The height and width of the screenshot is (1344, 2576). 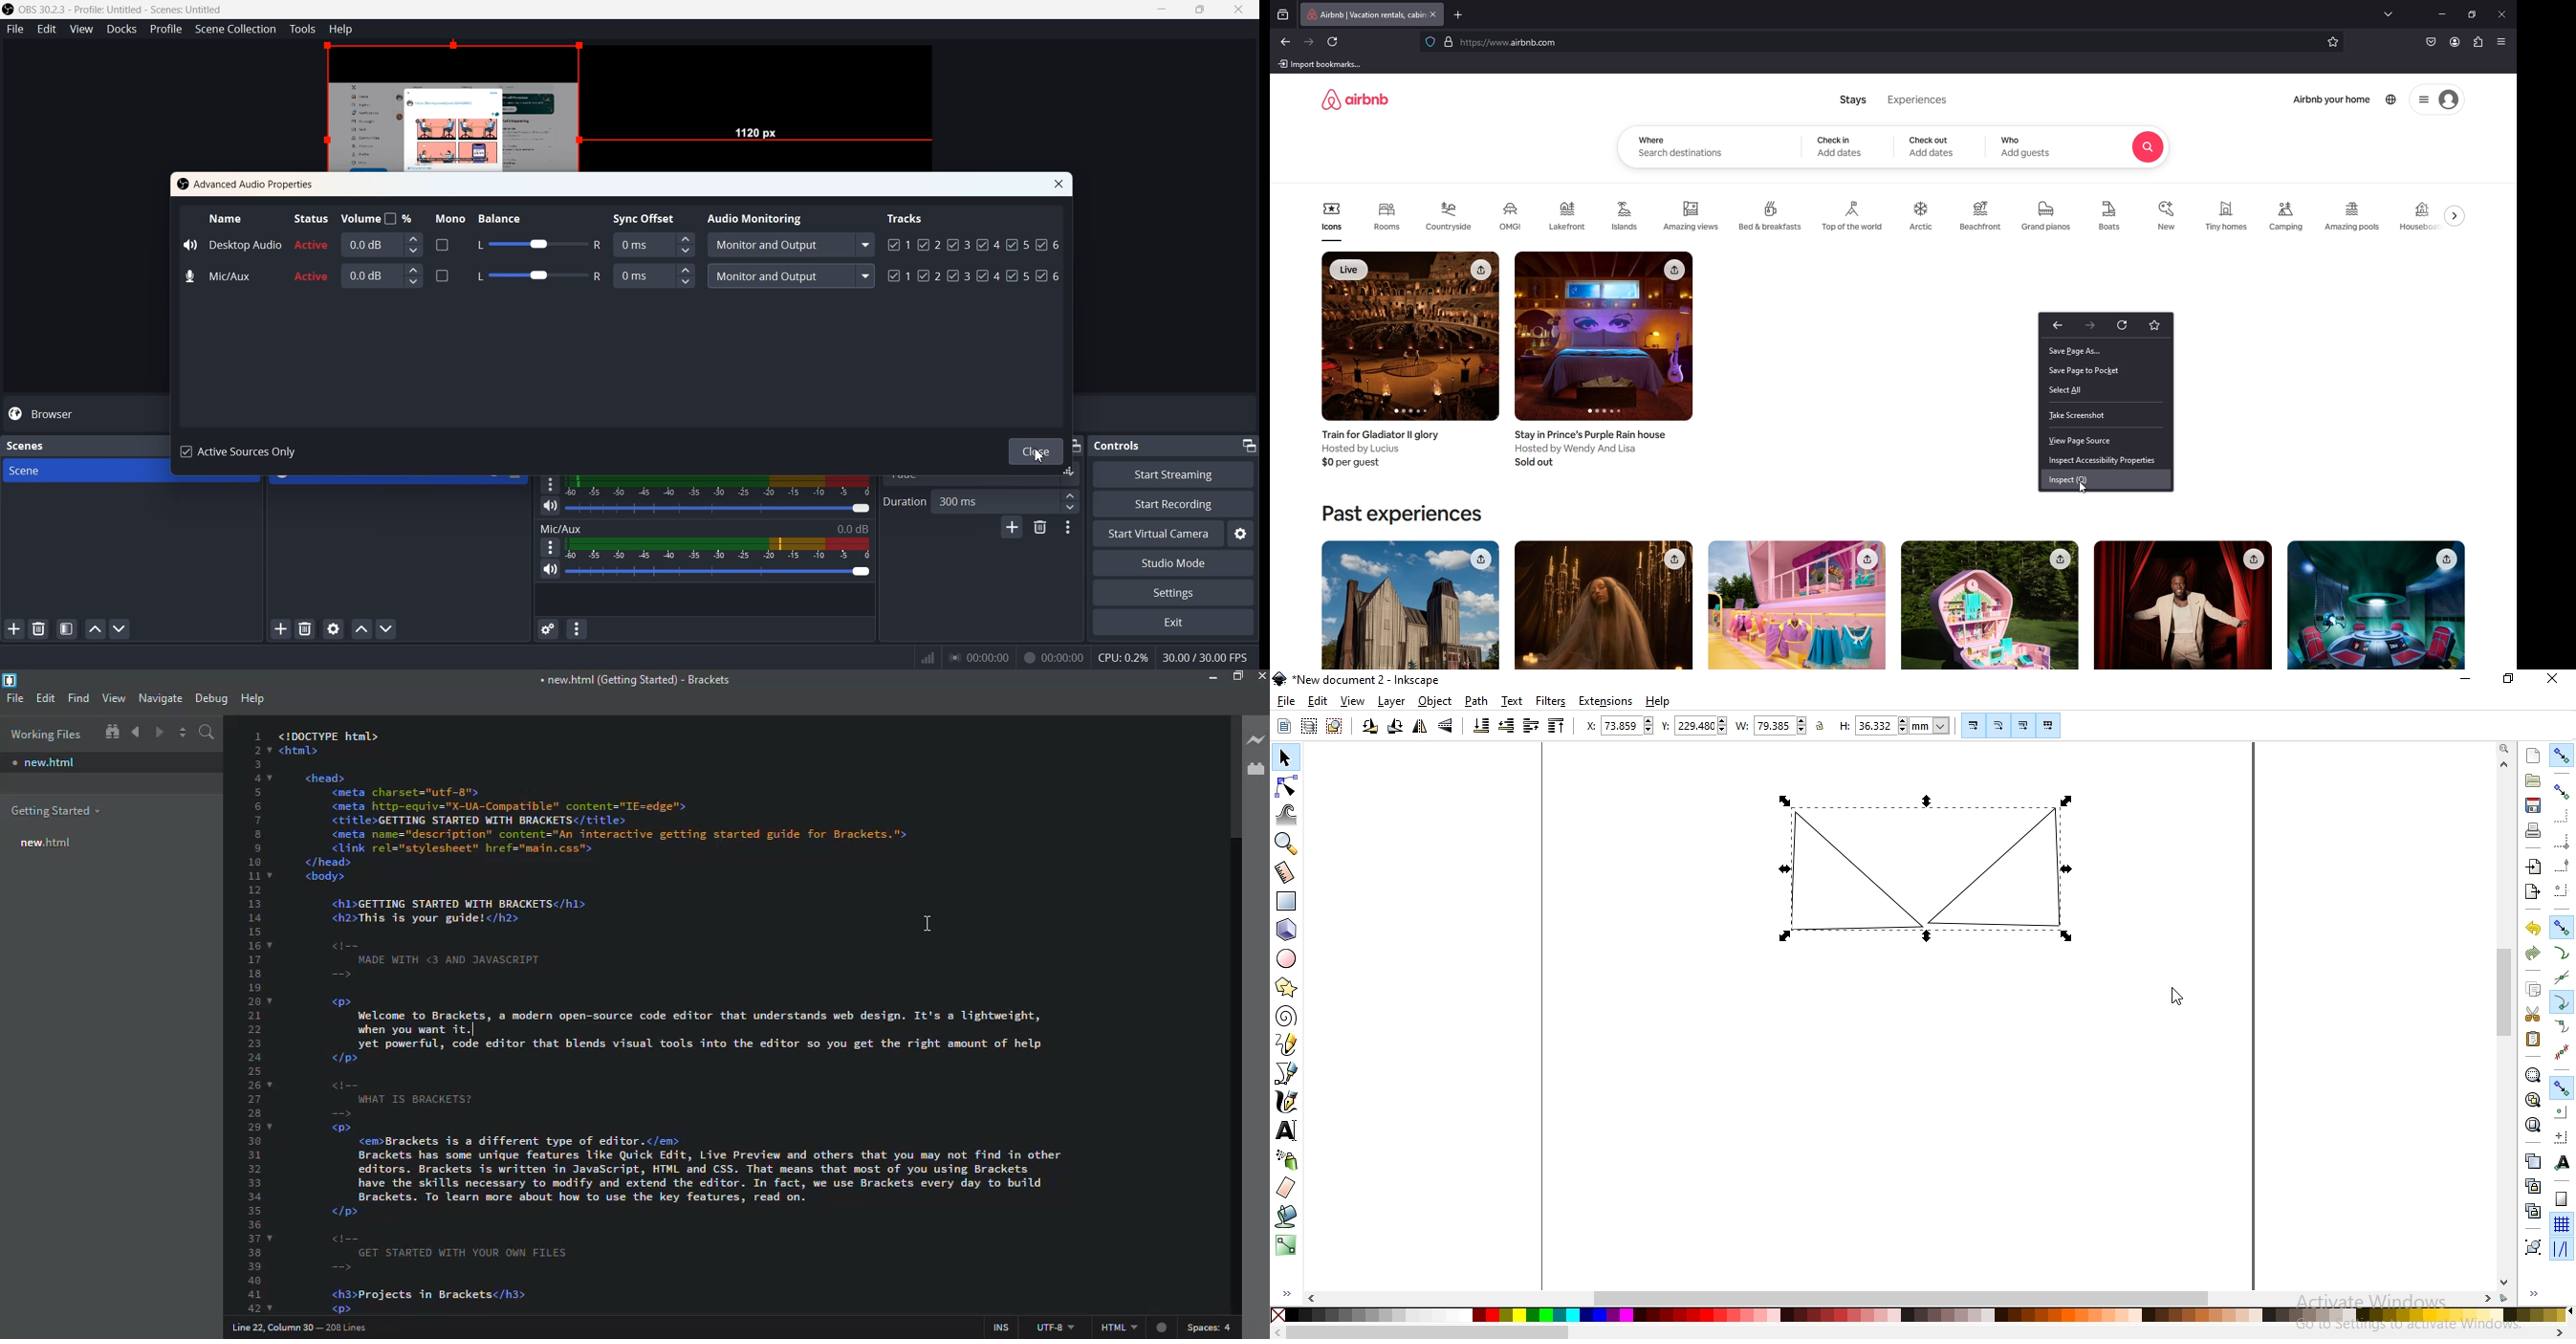 What do you see at coordinates (1209, 658) in the screenshot?
I see `30.00 / 30.00 FPS` at bounding box center [1209, 658].